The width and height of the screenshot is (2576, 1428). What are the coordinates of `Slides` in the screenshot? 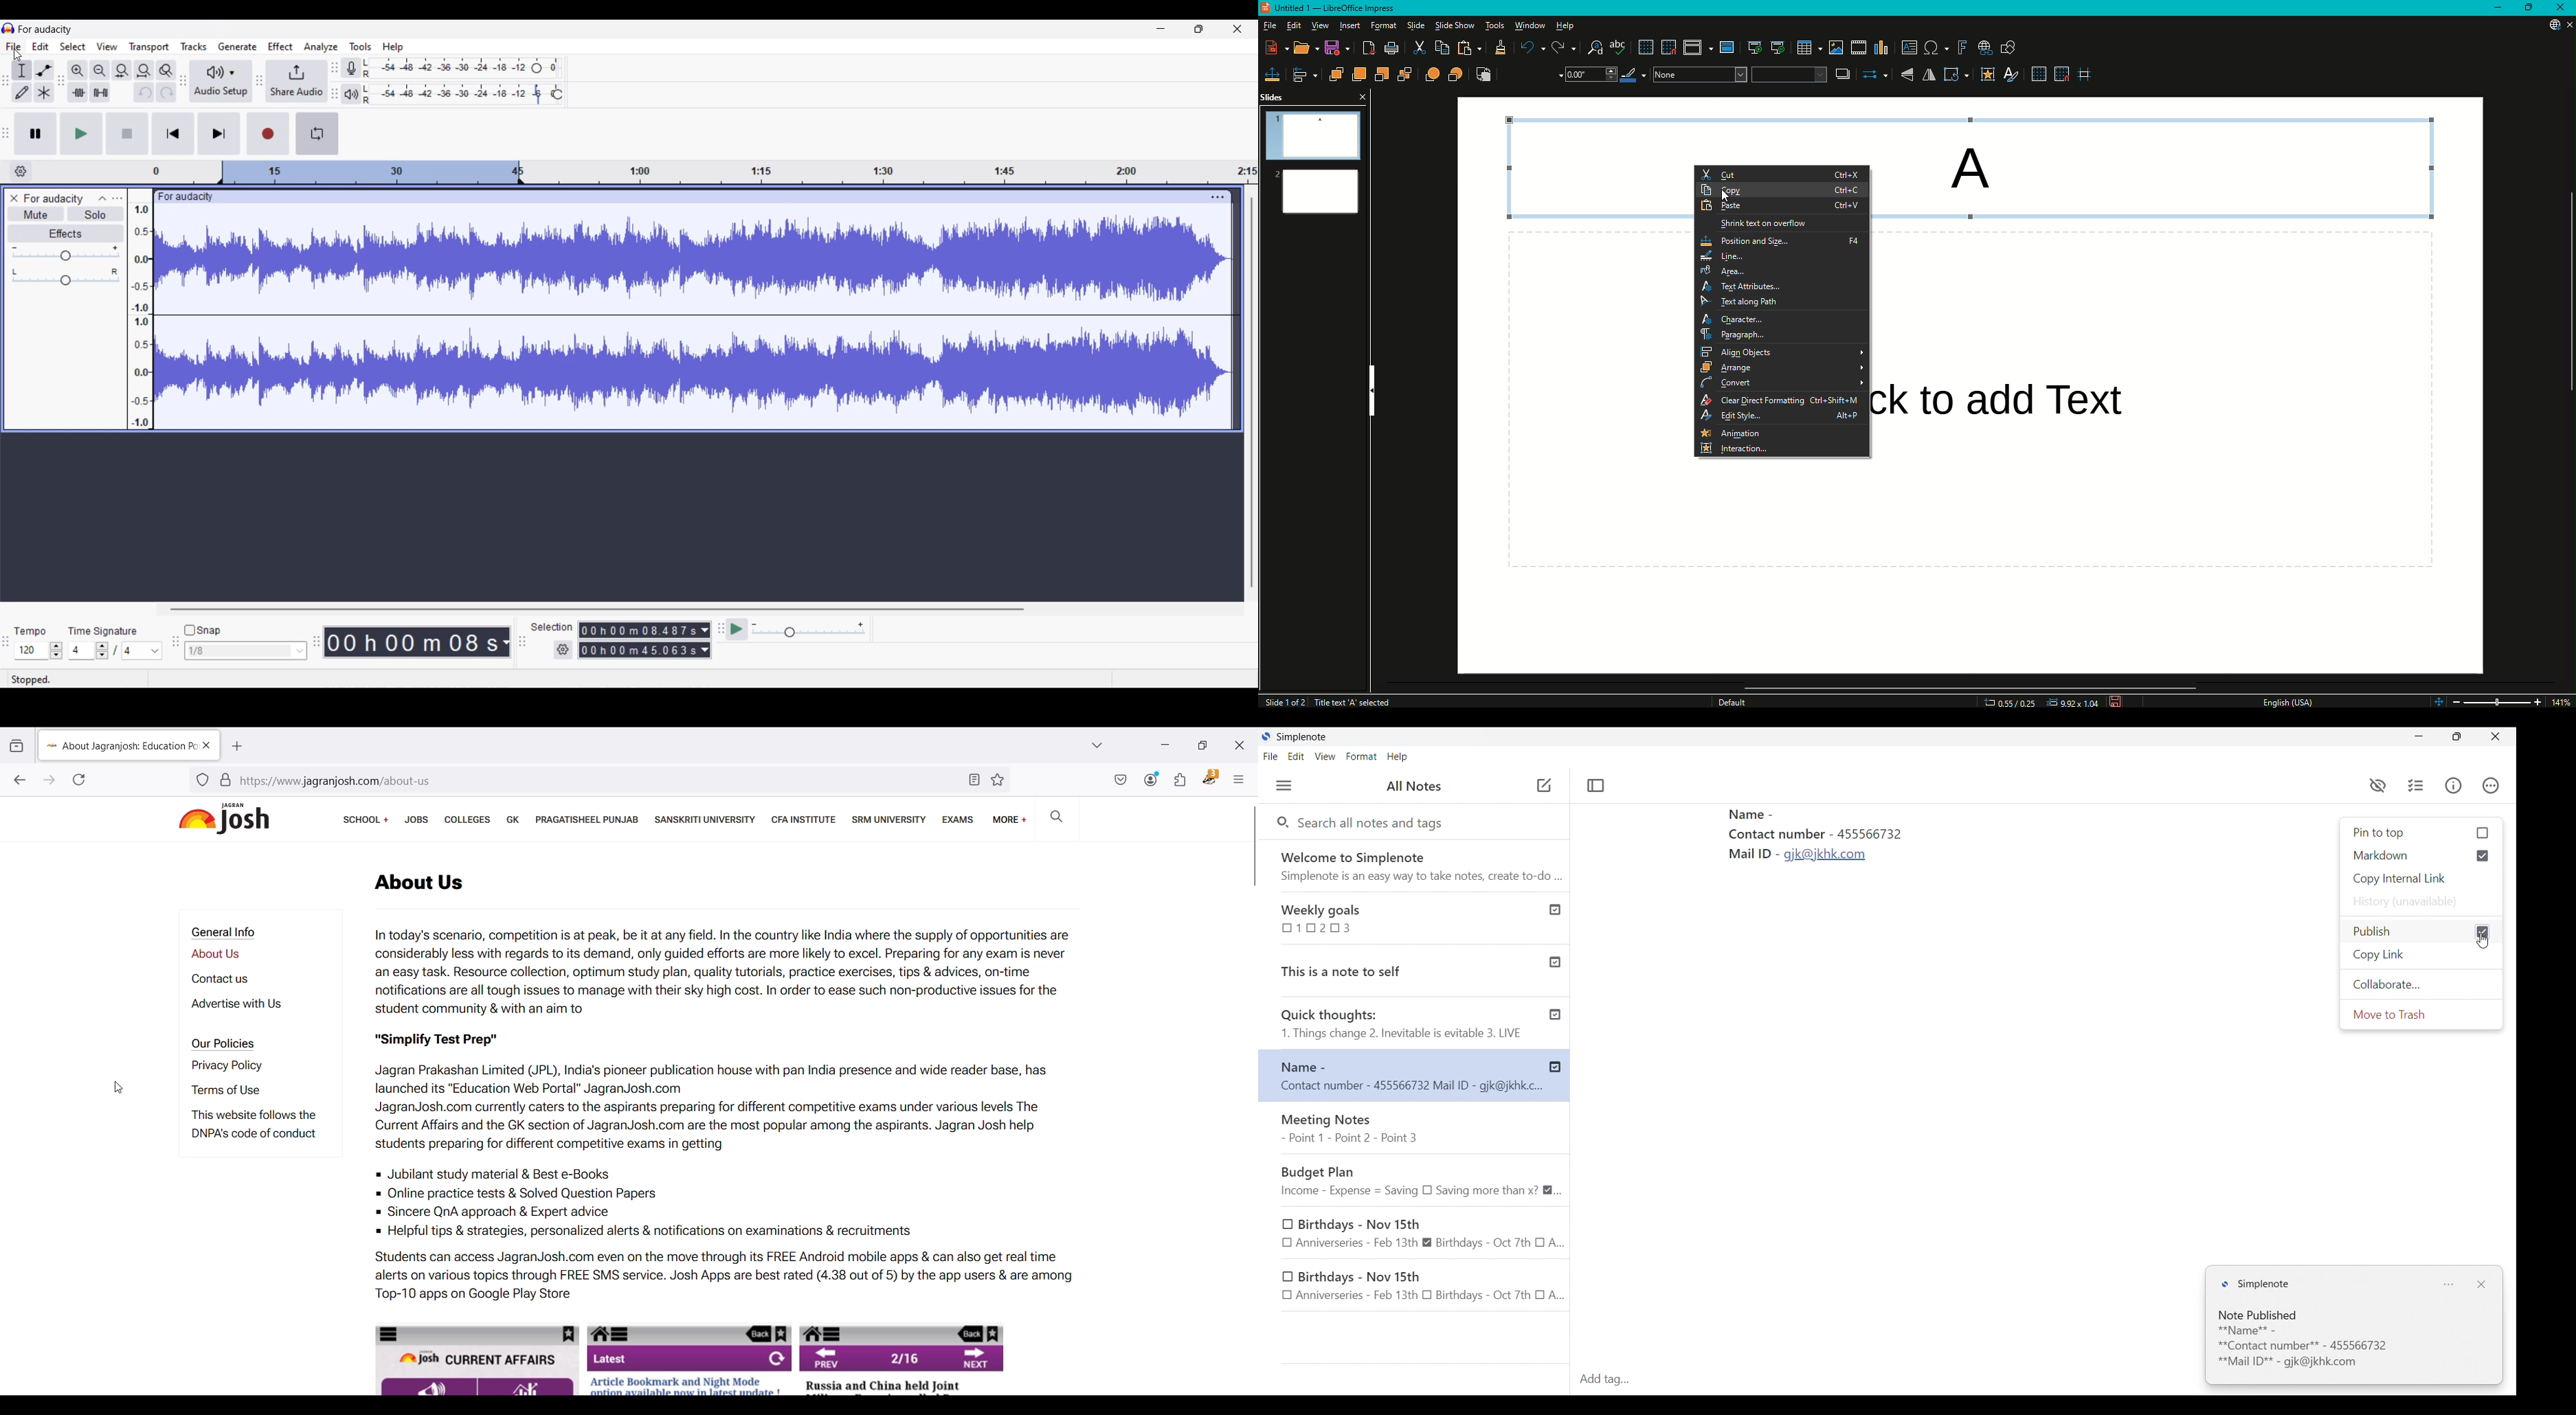 It's located at (1279, 97).